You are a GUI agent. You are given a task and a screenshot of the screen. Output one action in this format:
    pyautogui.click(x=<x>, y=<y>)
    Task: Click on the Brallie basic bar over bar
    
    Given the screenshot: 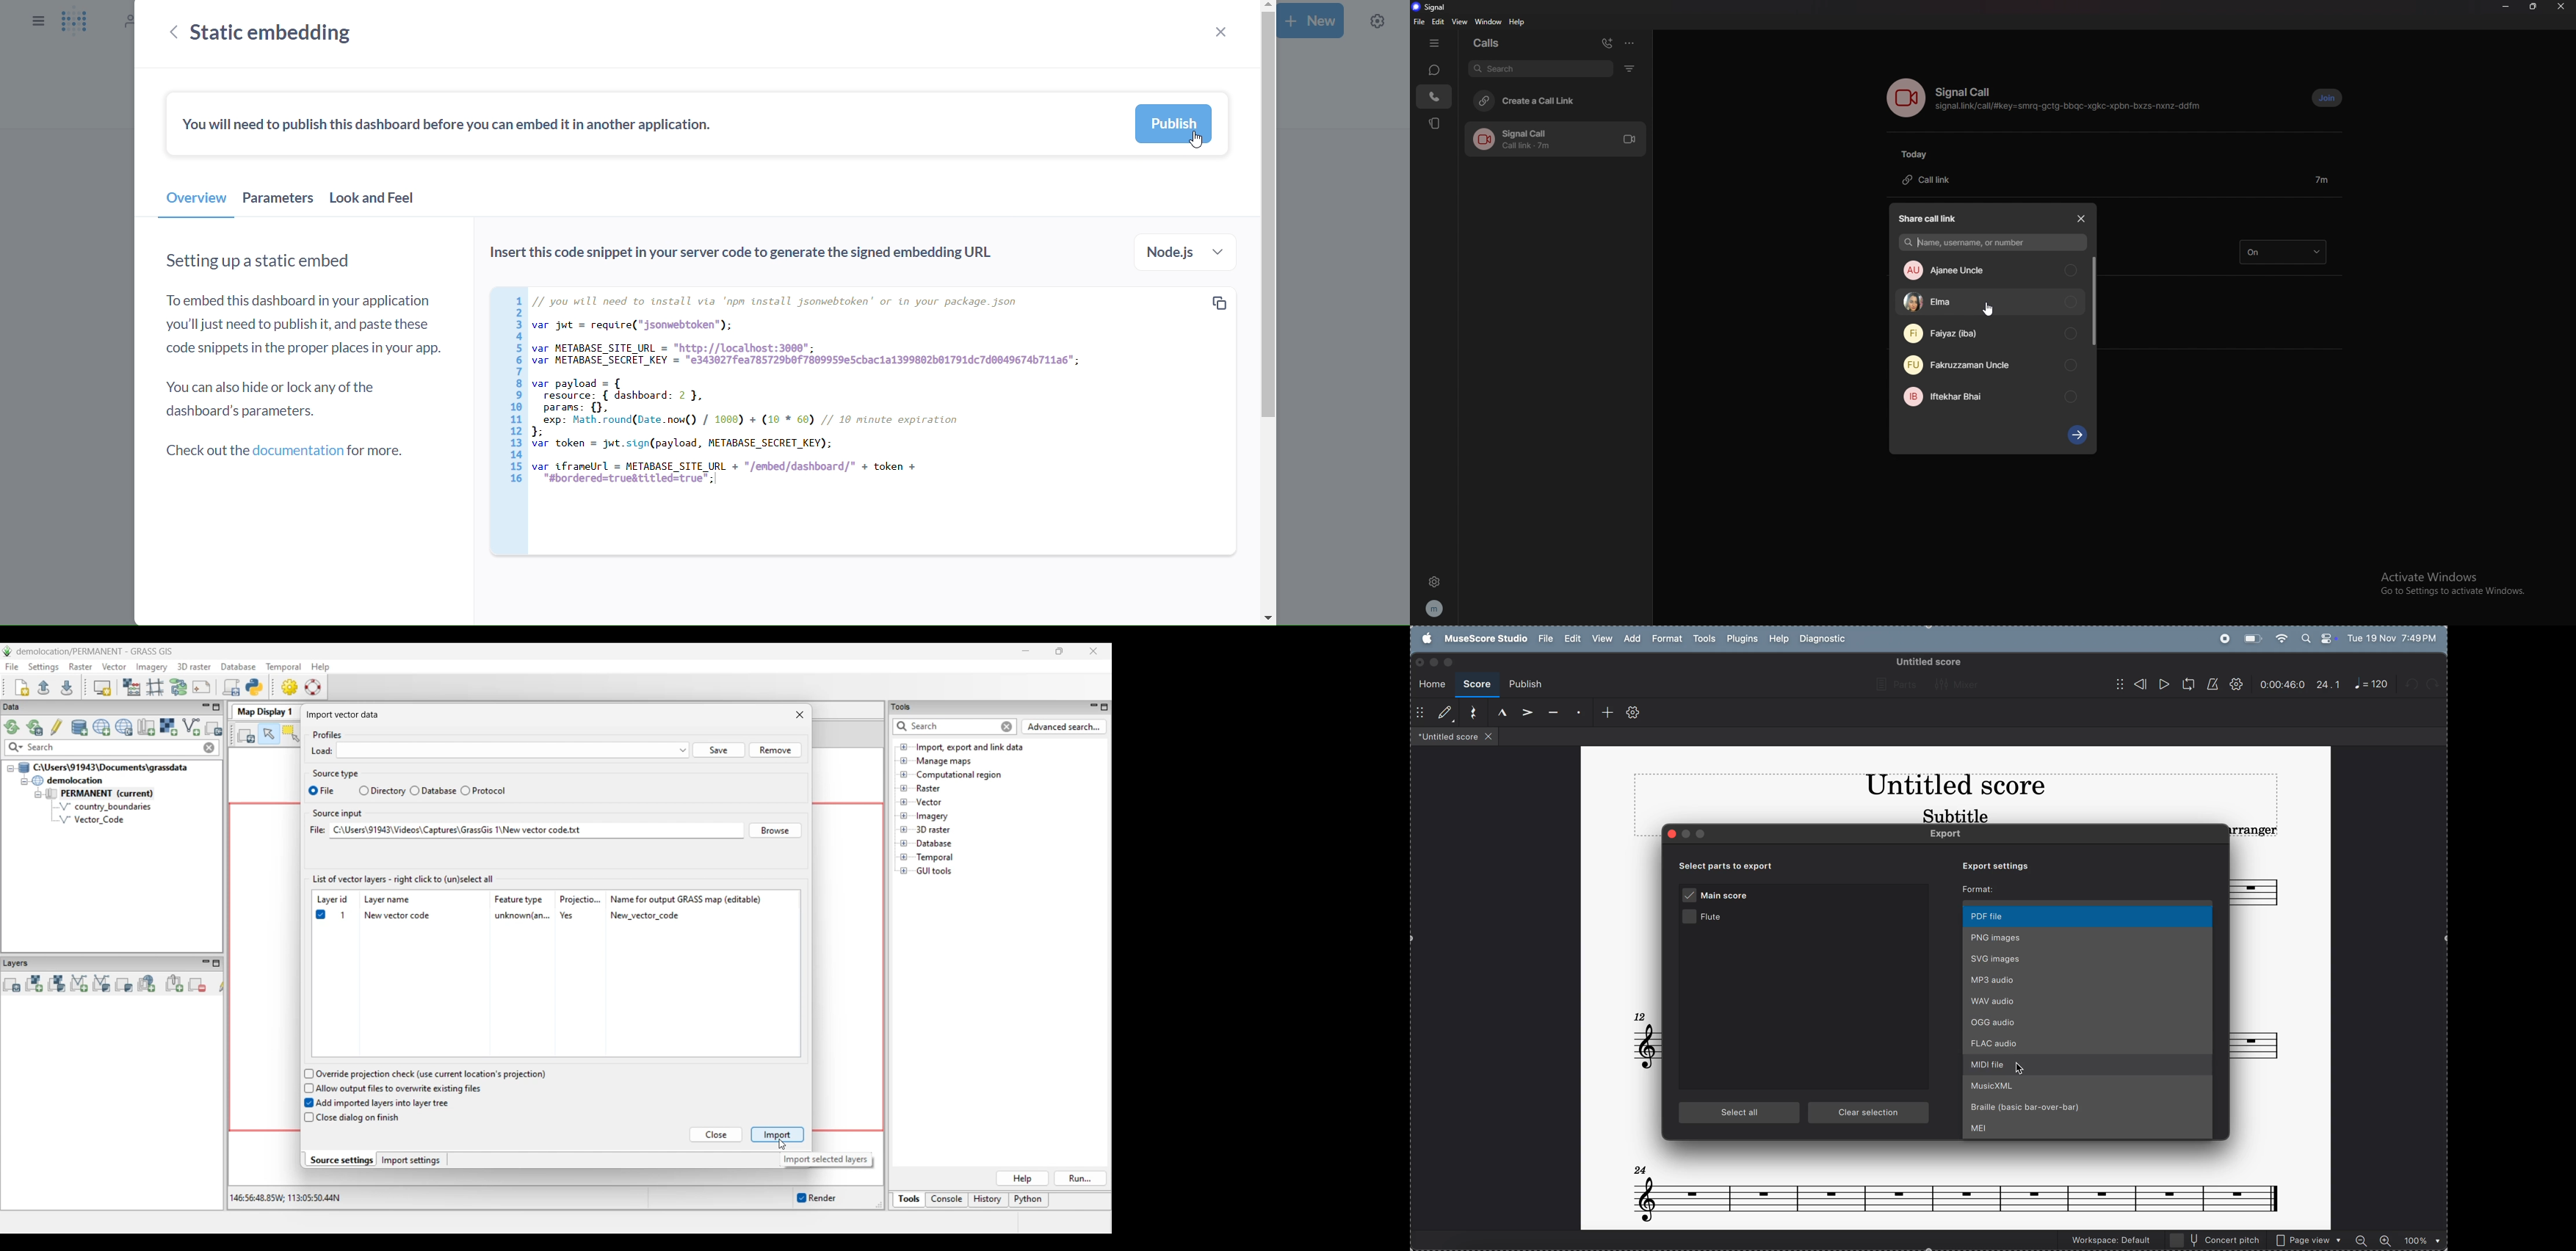 What is the action you would take?
    pyautogui.click(x=2089, y=1110)
    